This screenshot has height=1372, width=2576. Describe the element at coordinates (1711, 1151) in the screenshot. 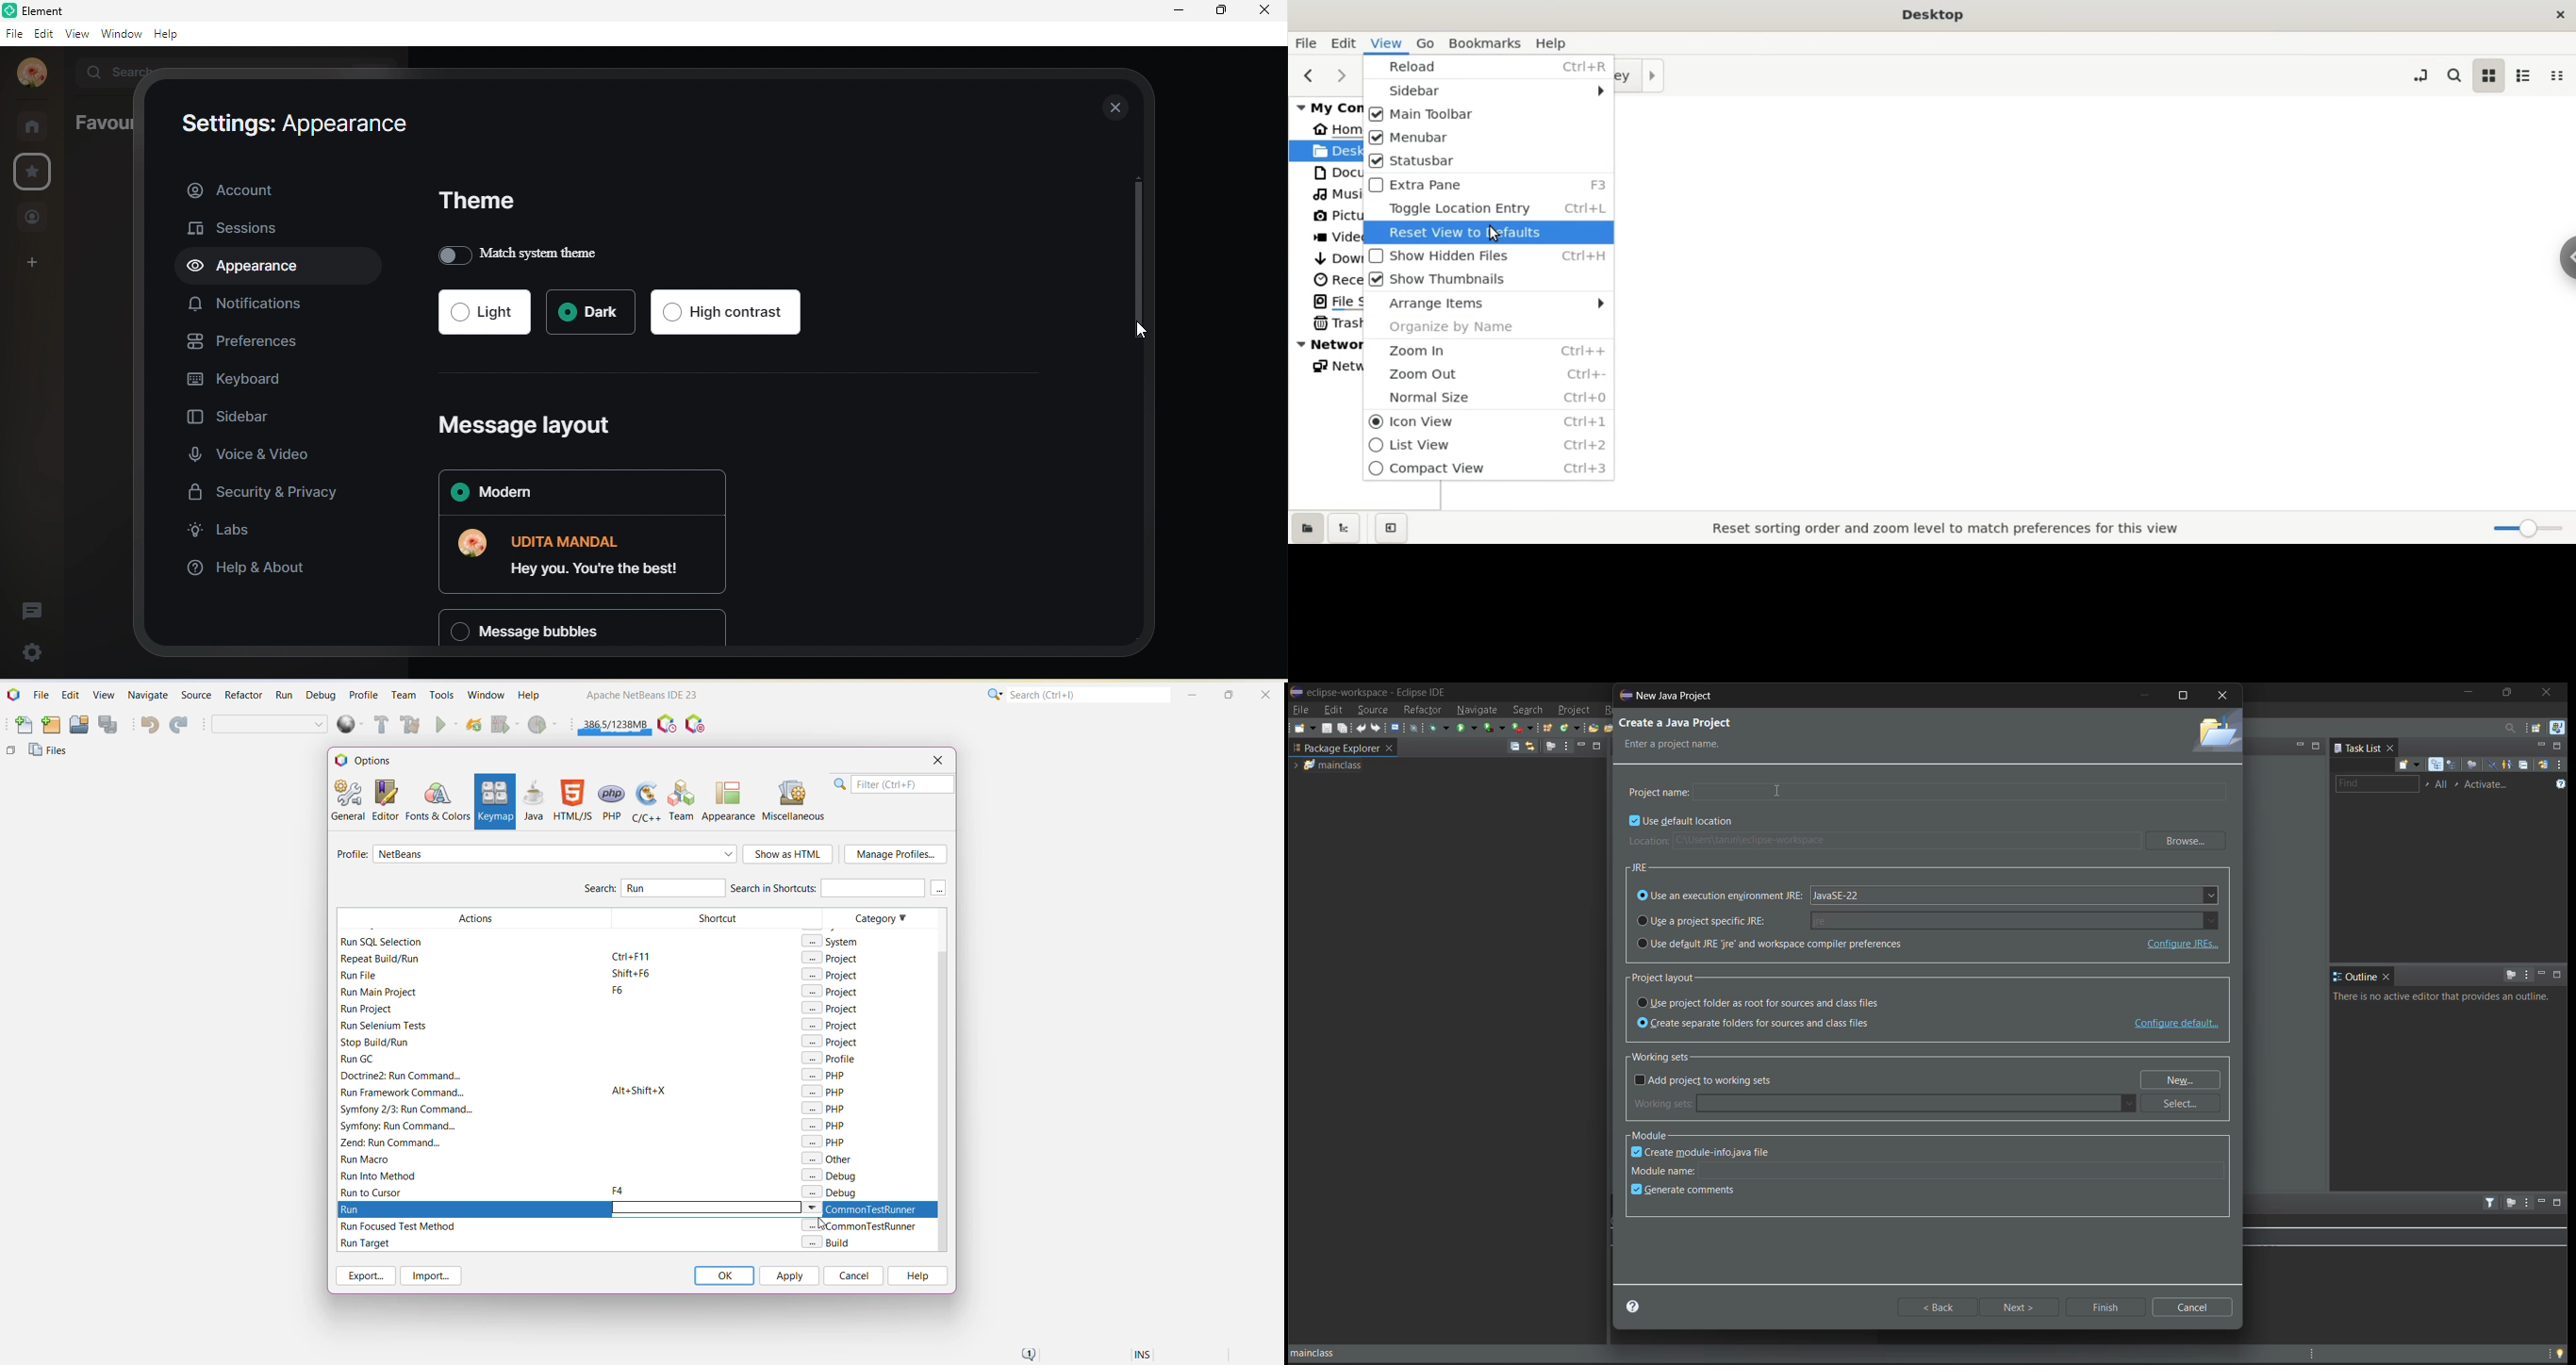

I see `create module info` at that location.